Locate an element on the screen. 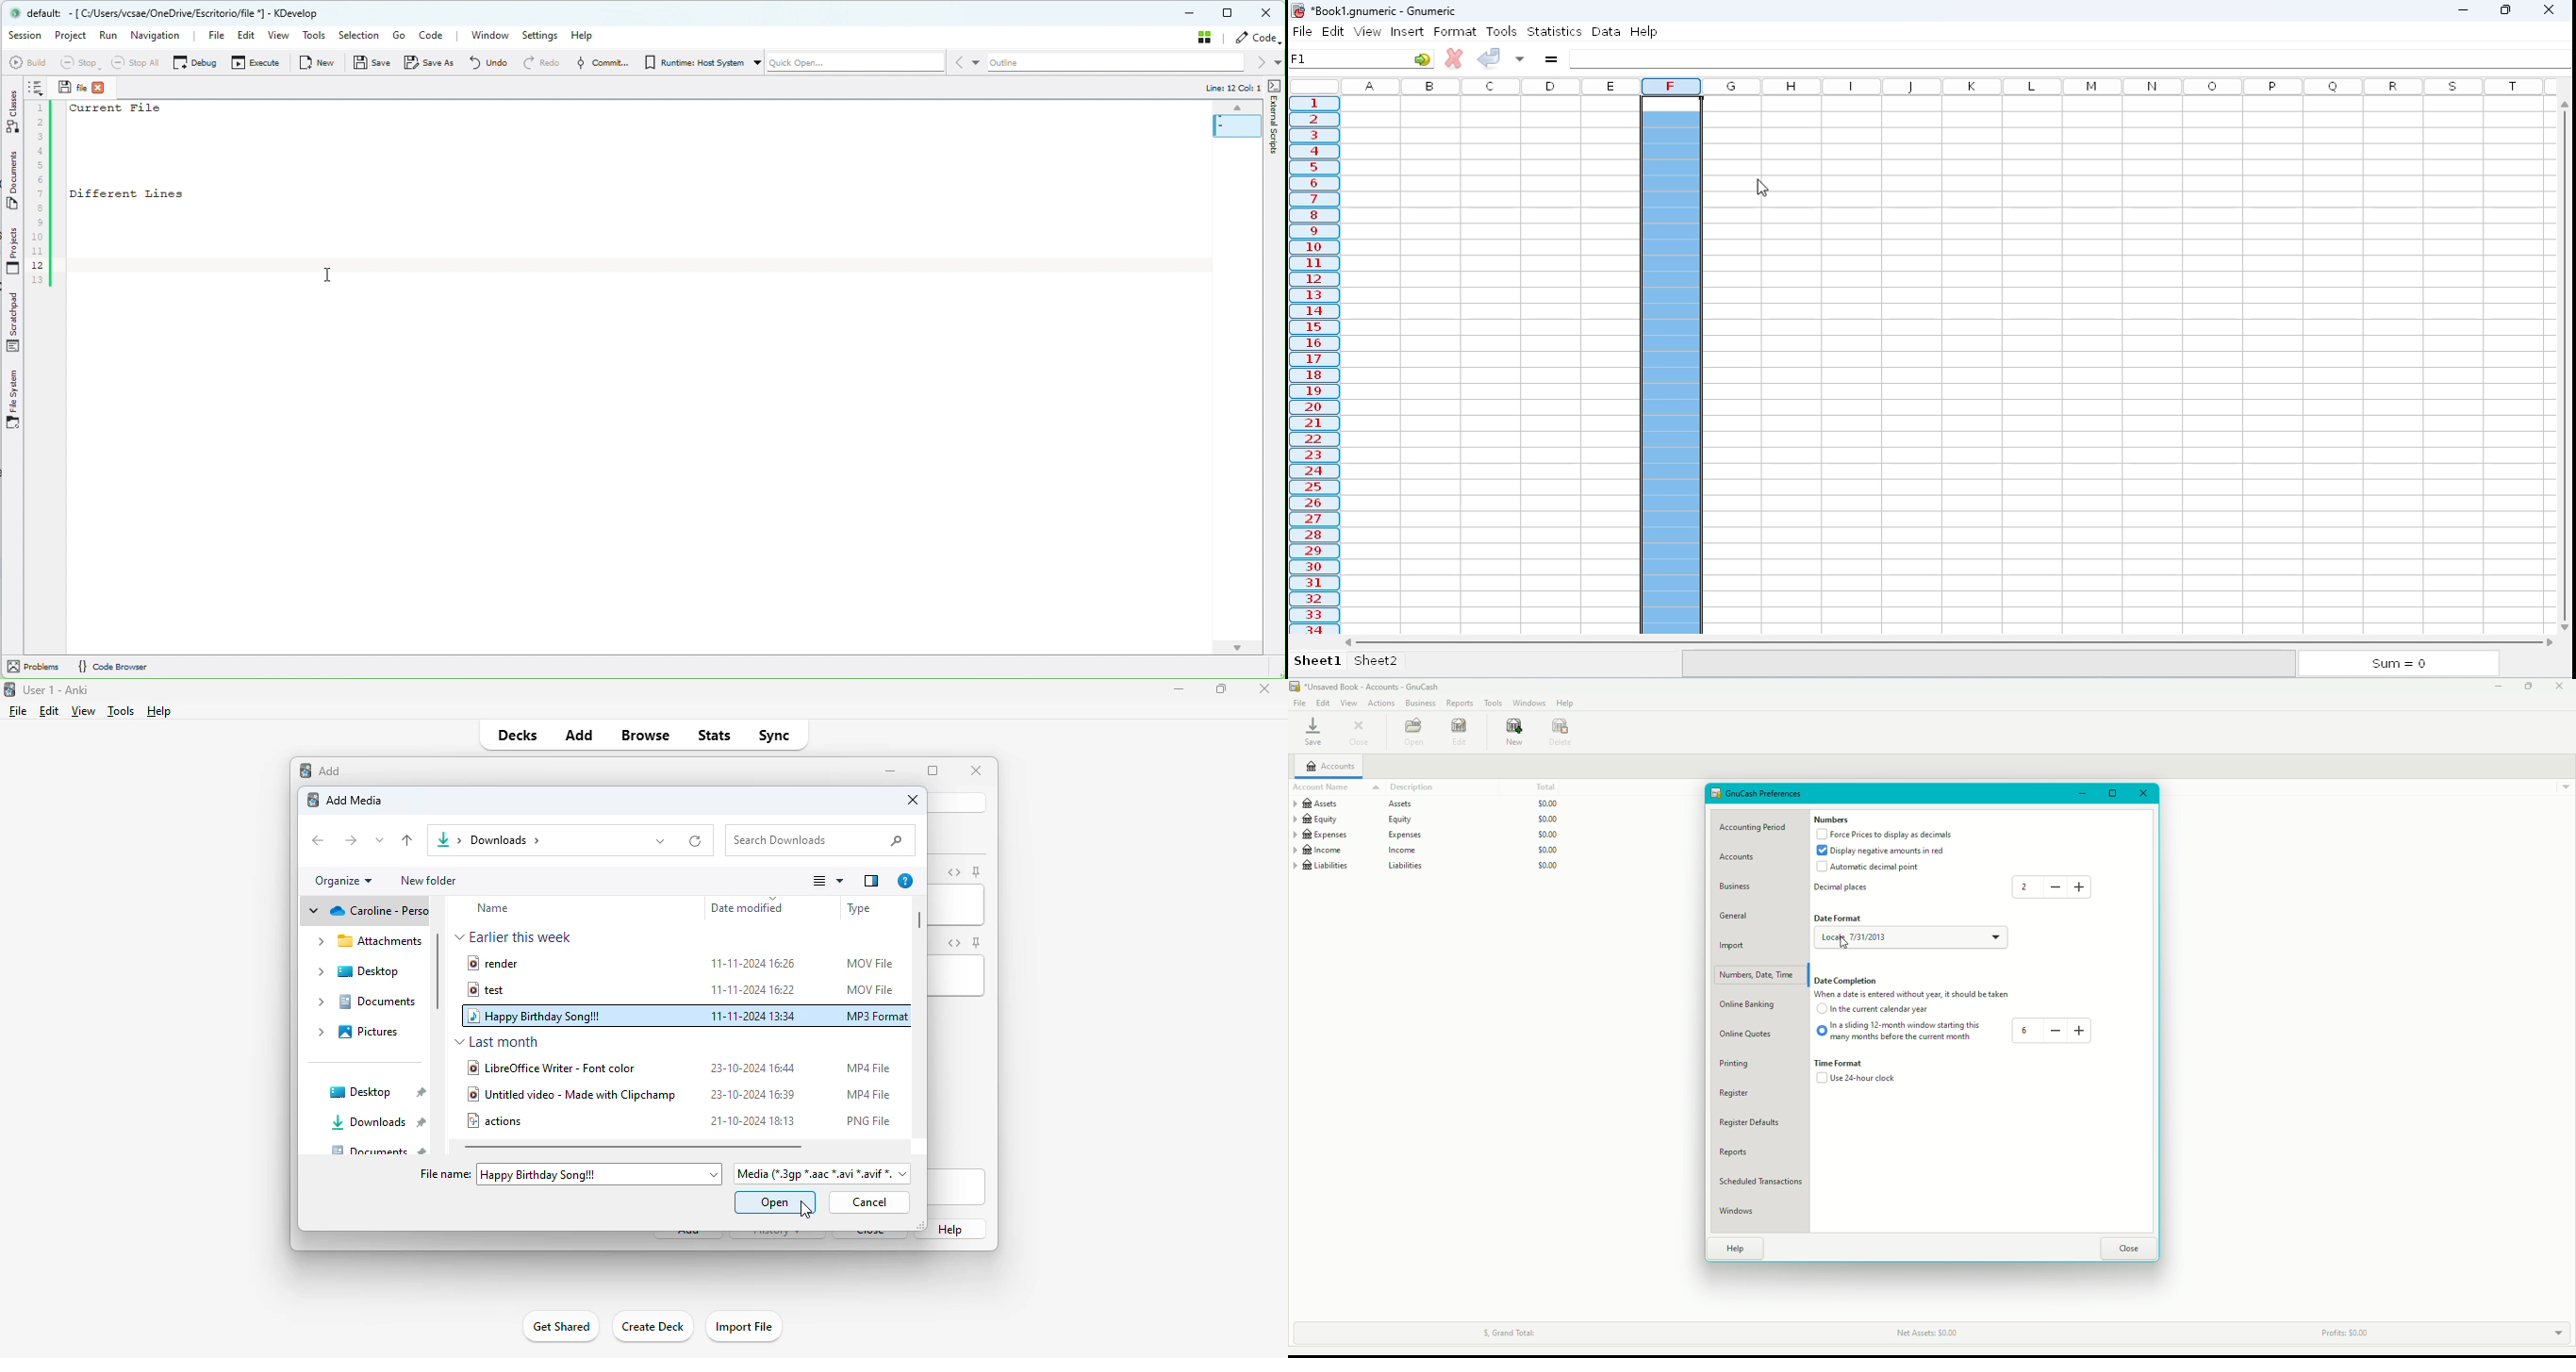  F1 is located at coordinates (1343, 58).